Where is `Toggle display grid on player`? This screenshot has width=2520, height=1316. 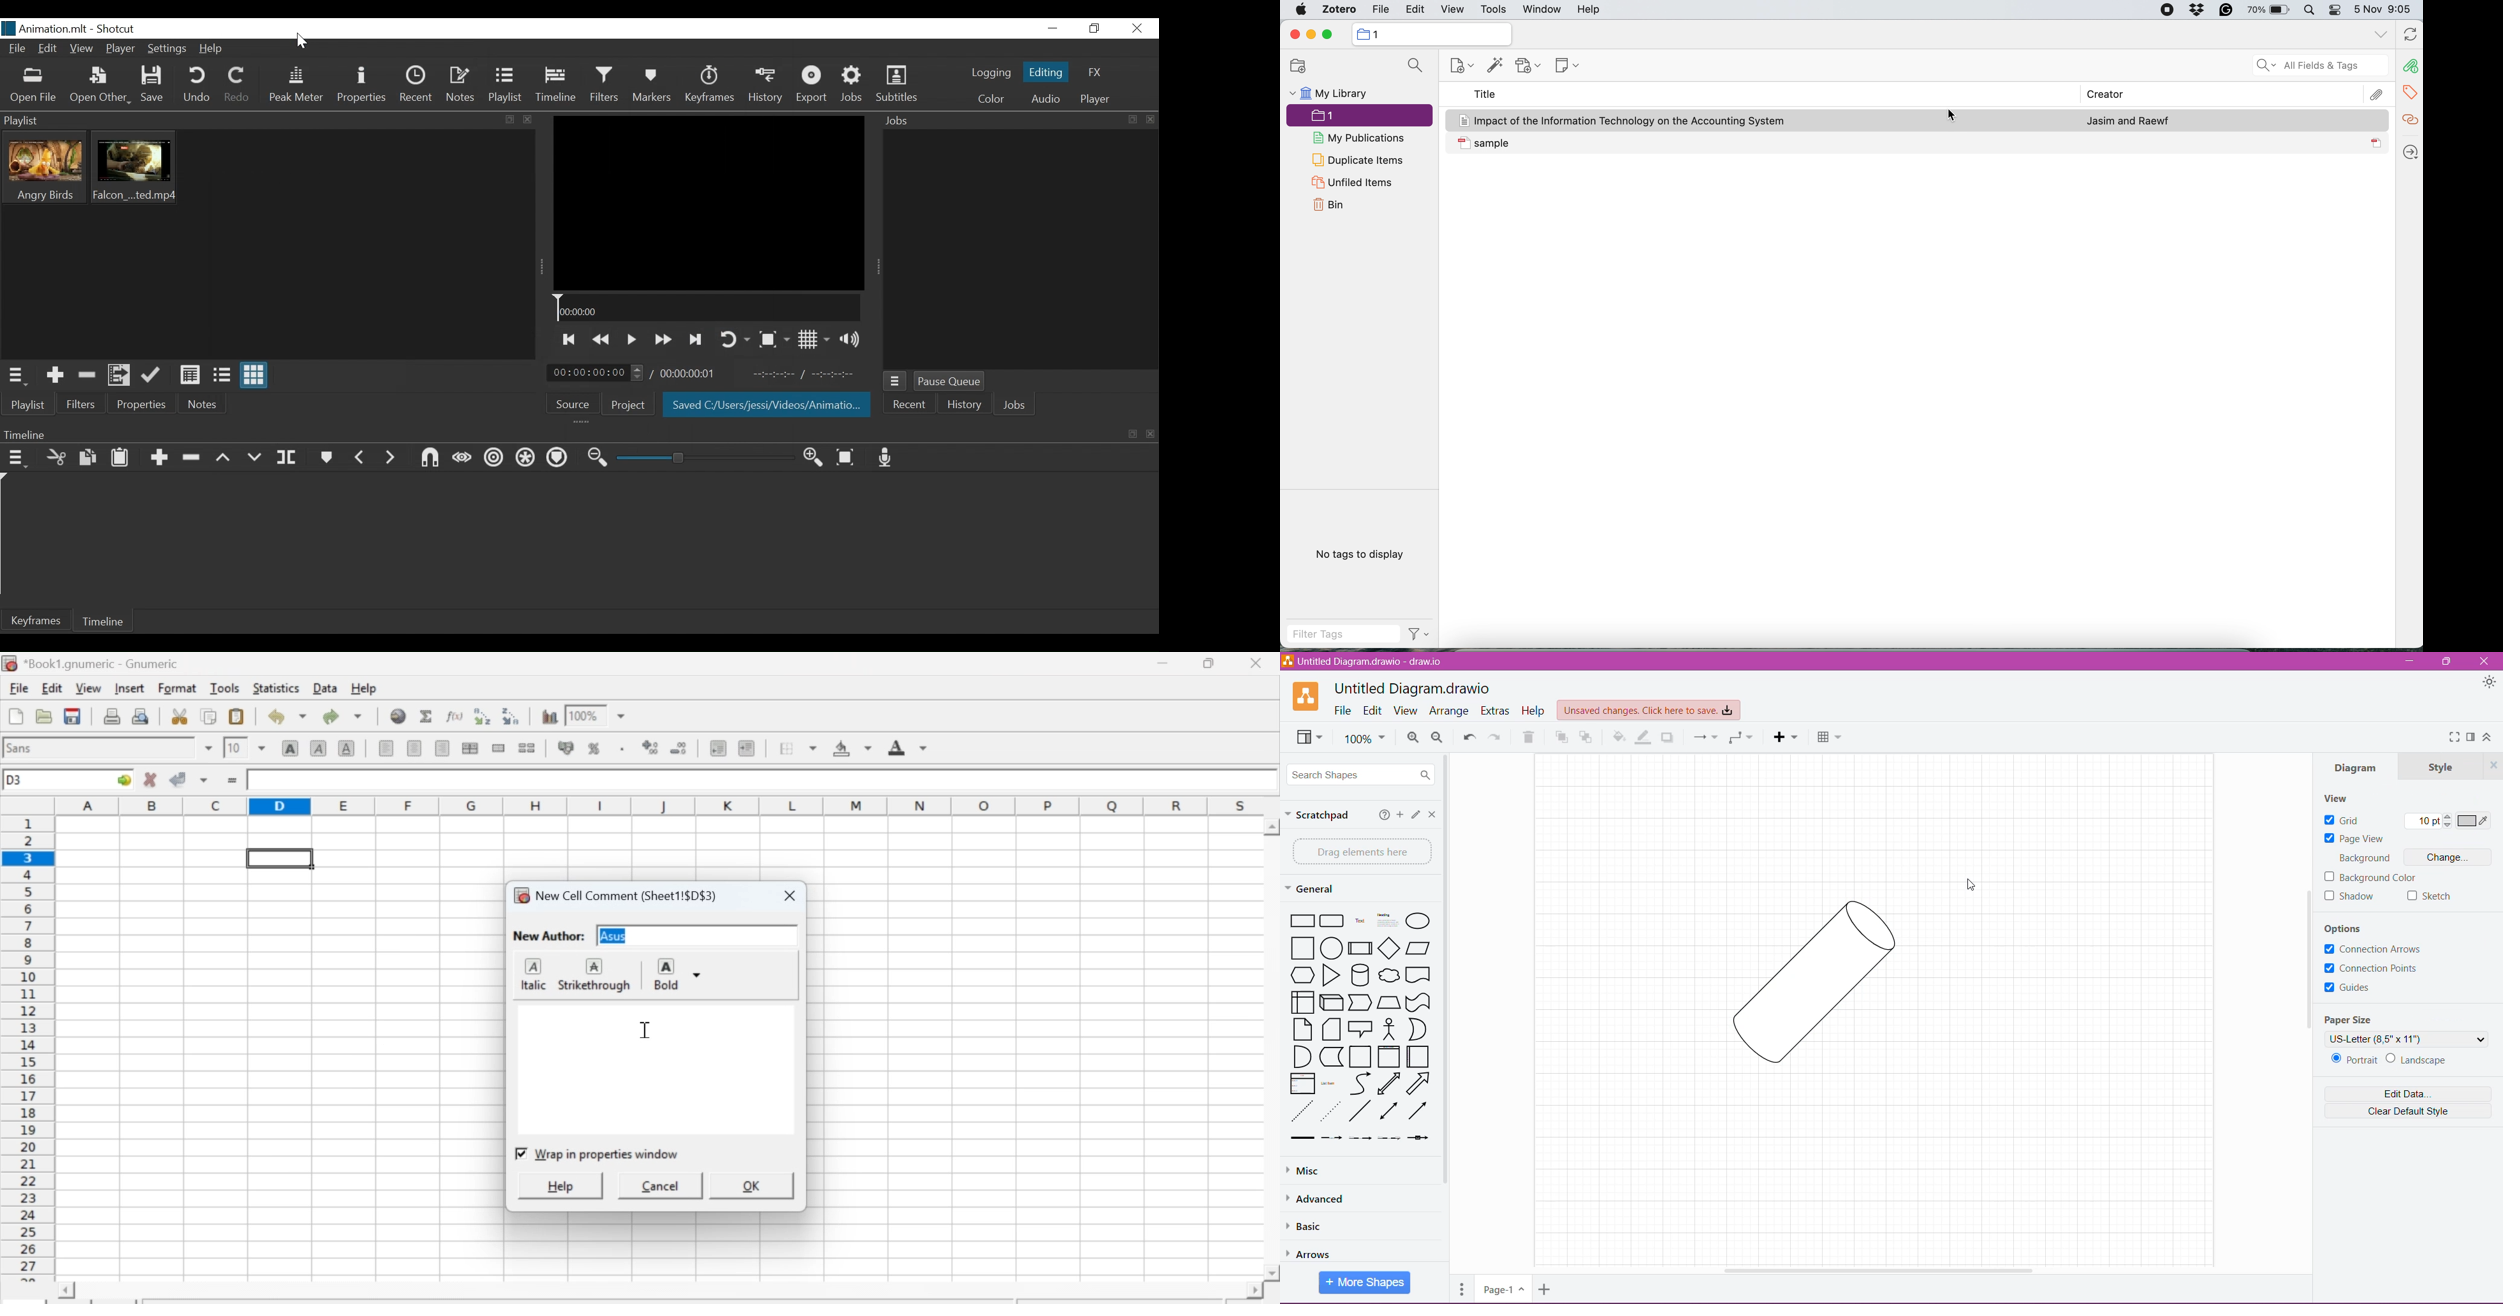
Toggle display grid on player is located at coordinates (814, 339).